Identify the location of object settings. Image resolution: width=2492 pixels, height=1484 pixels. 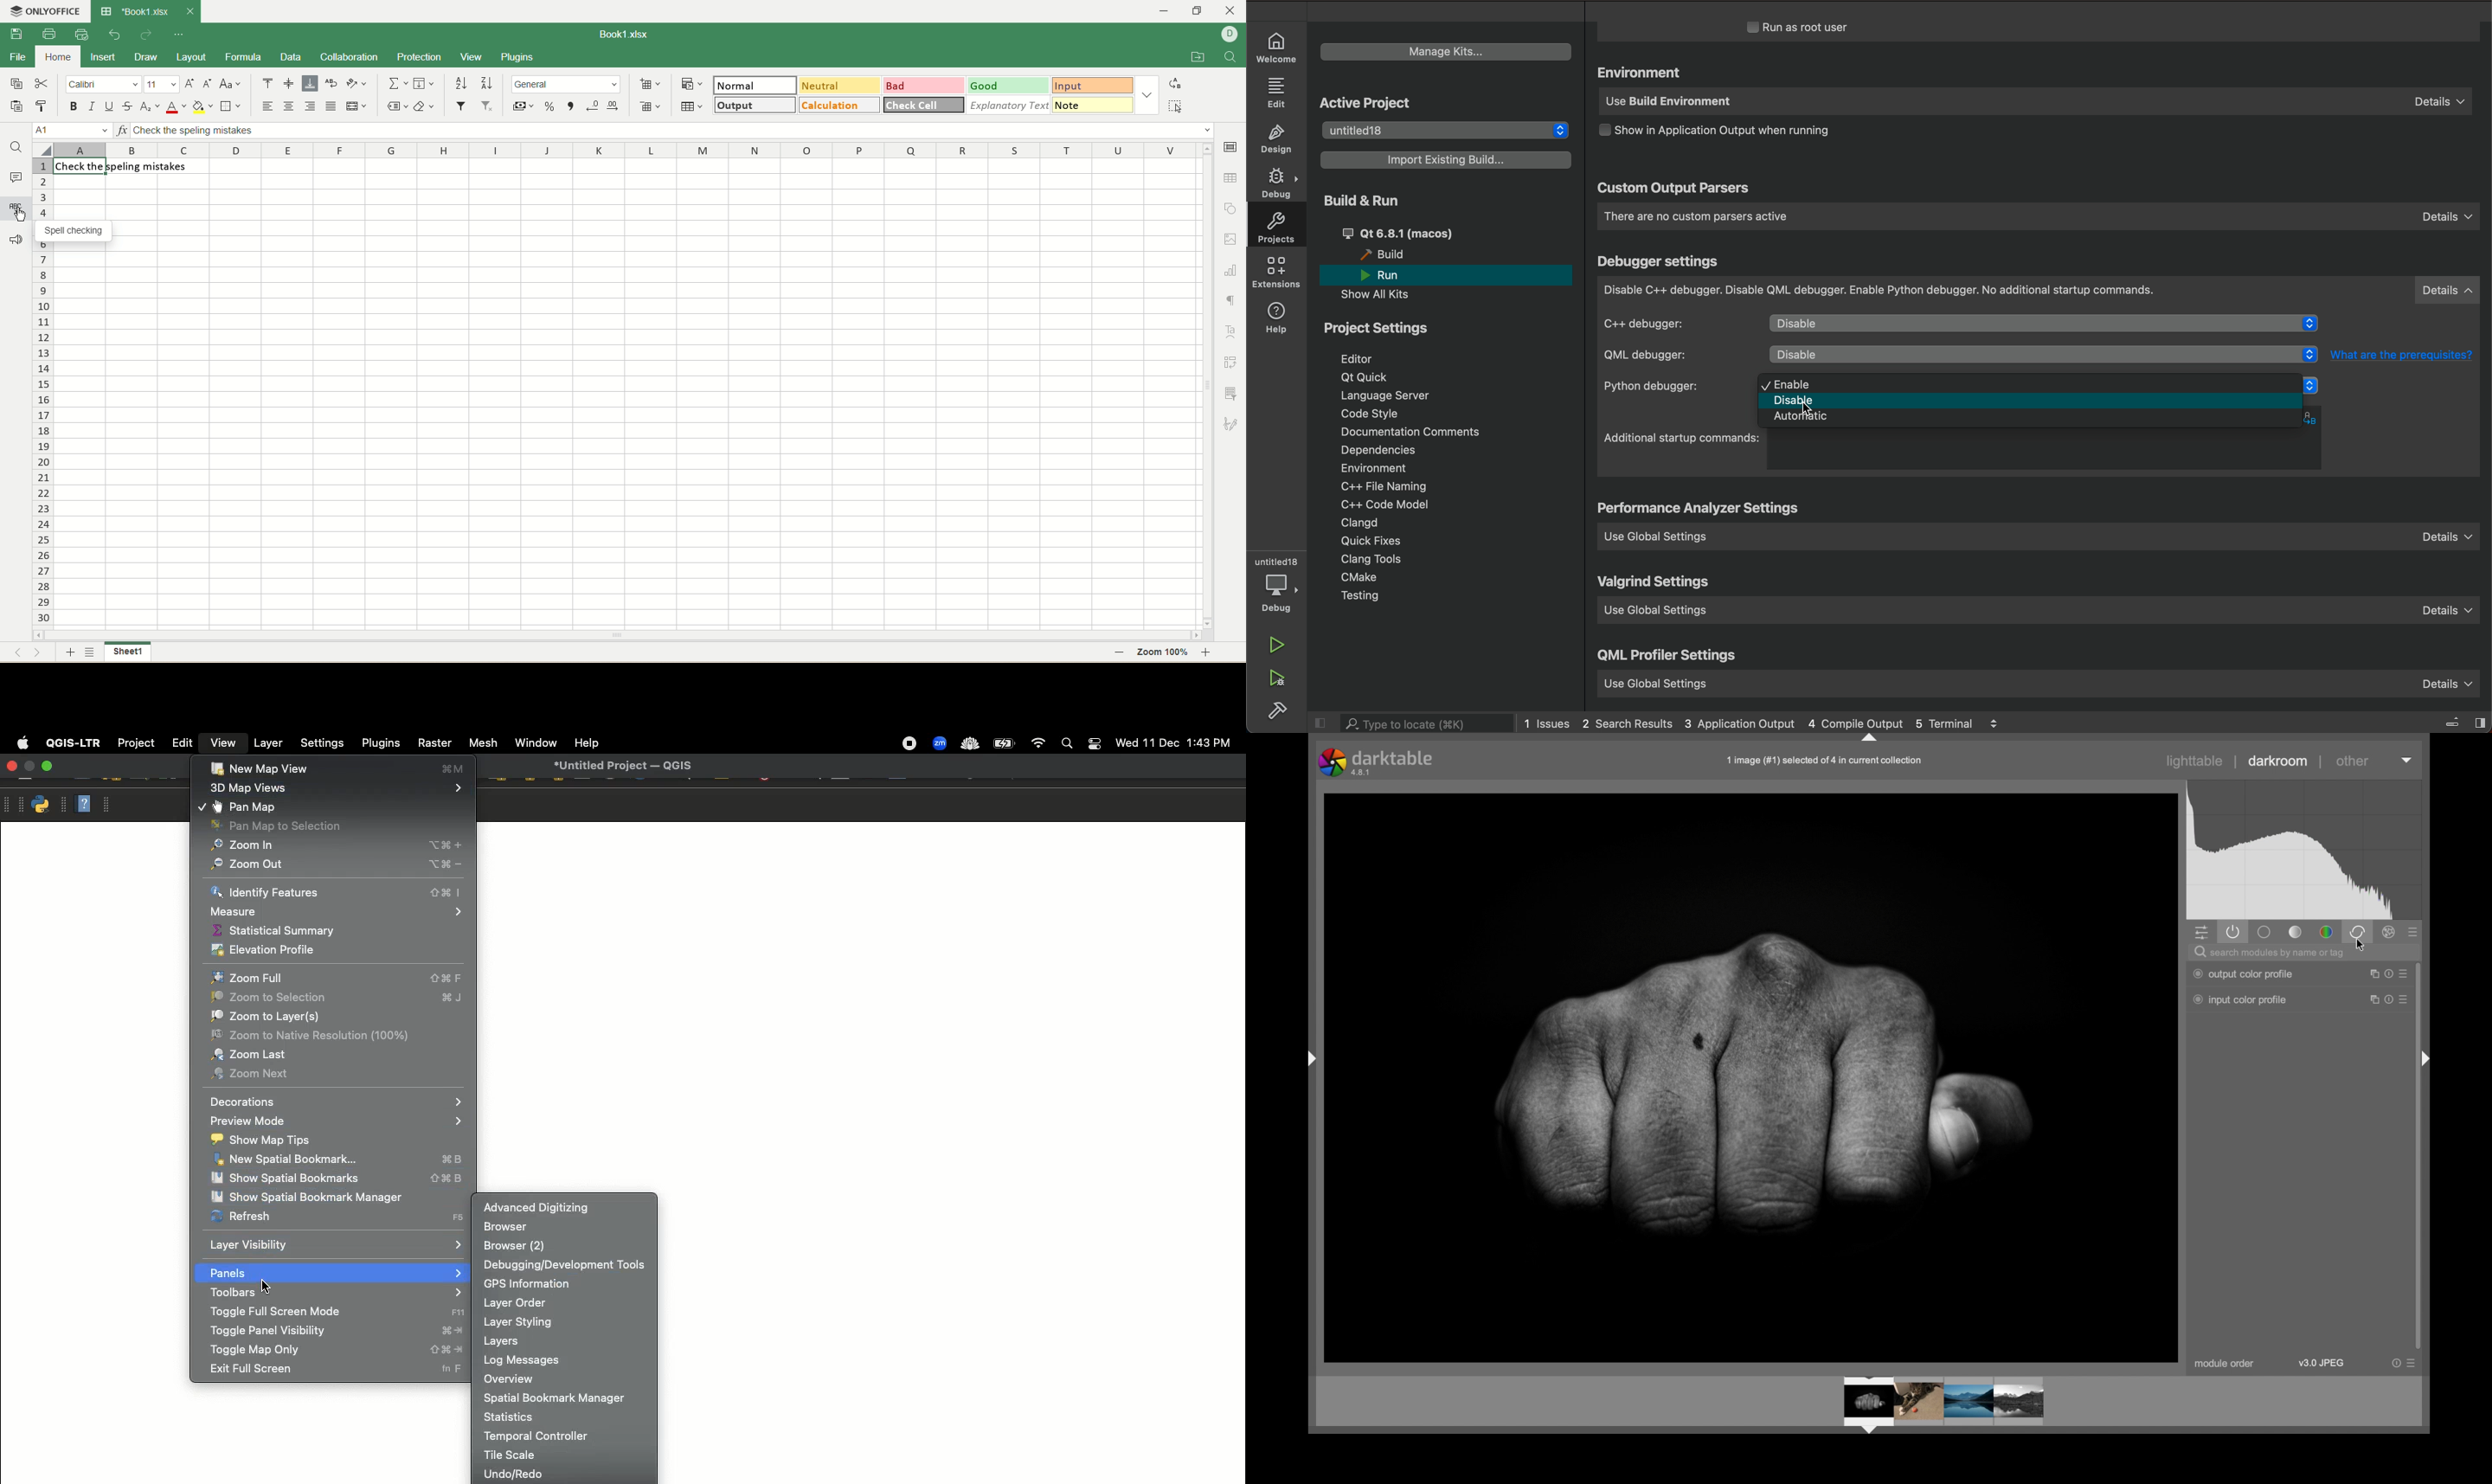
(1232, 208).